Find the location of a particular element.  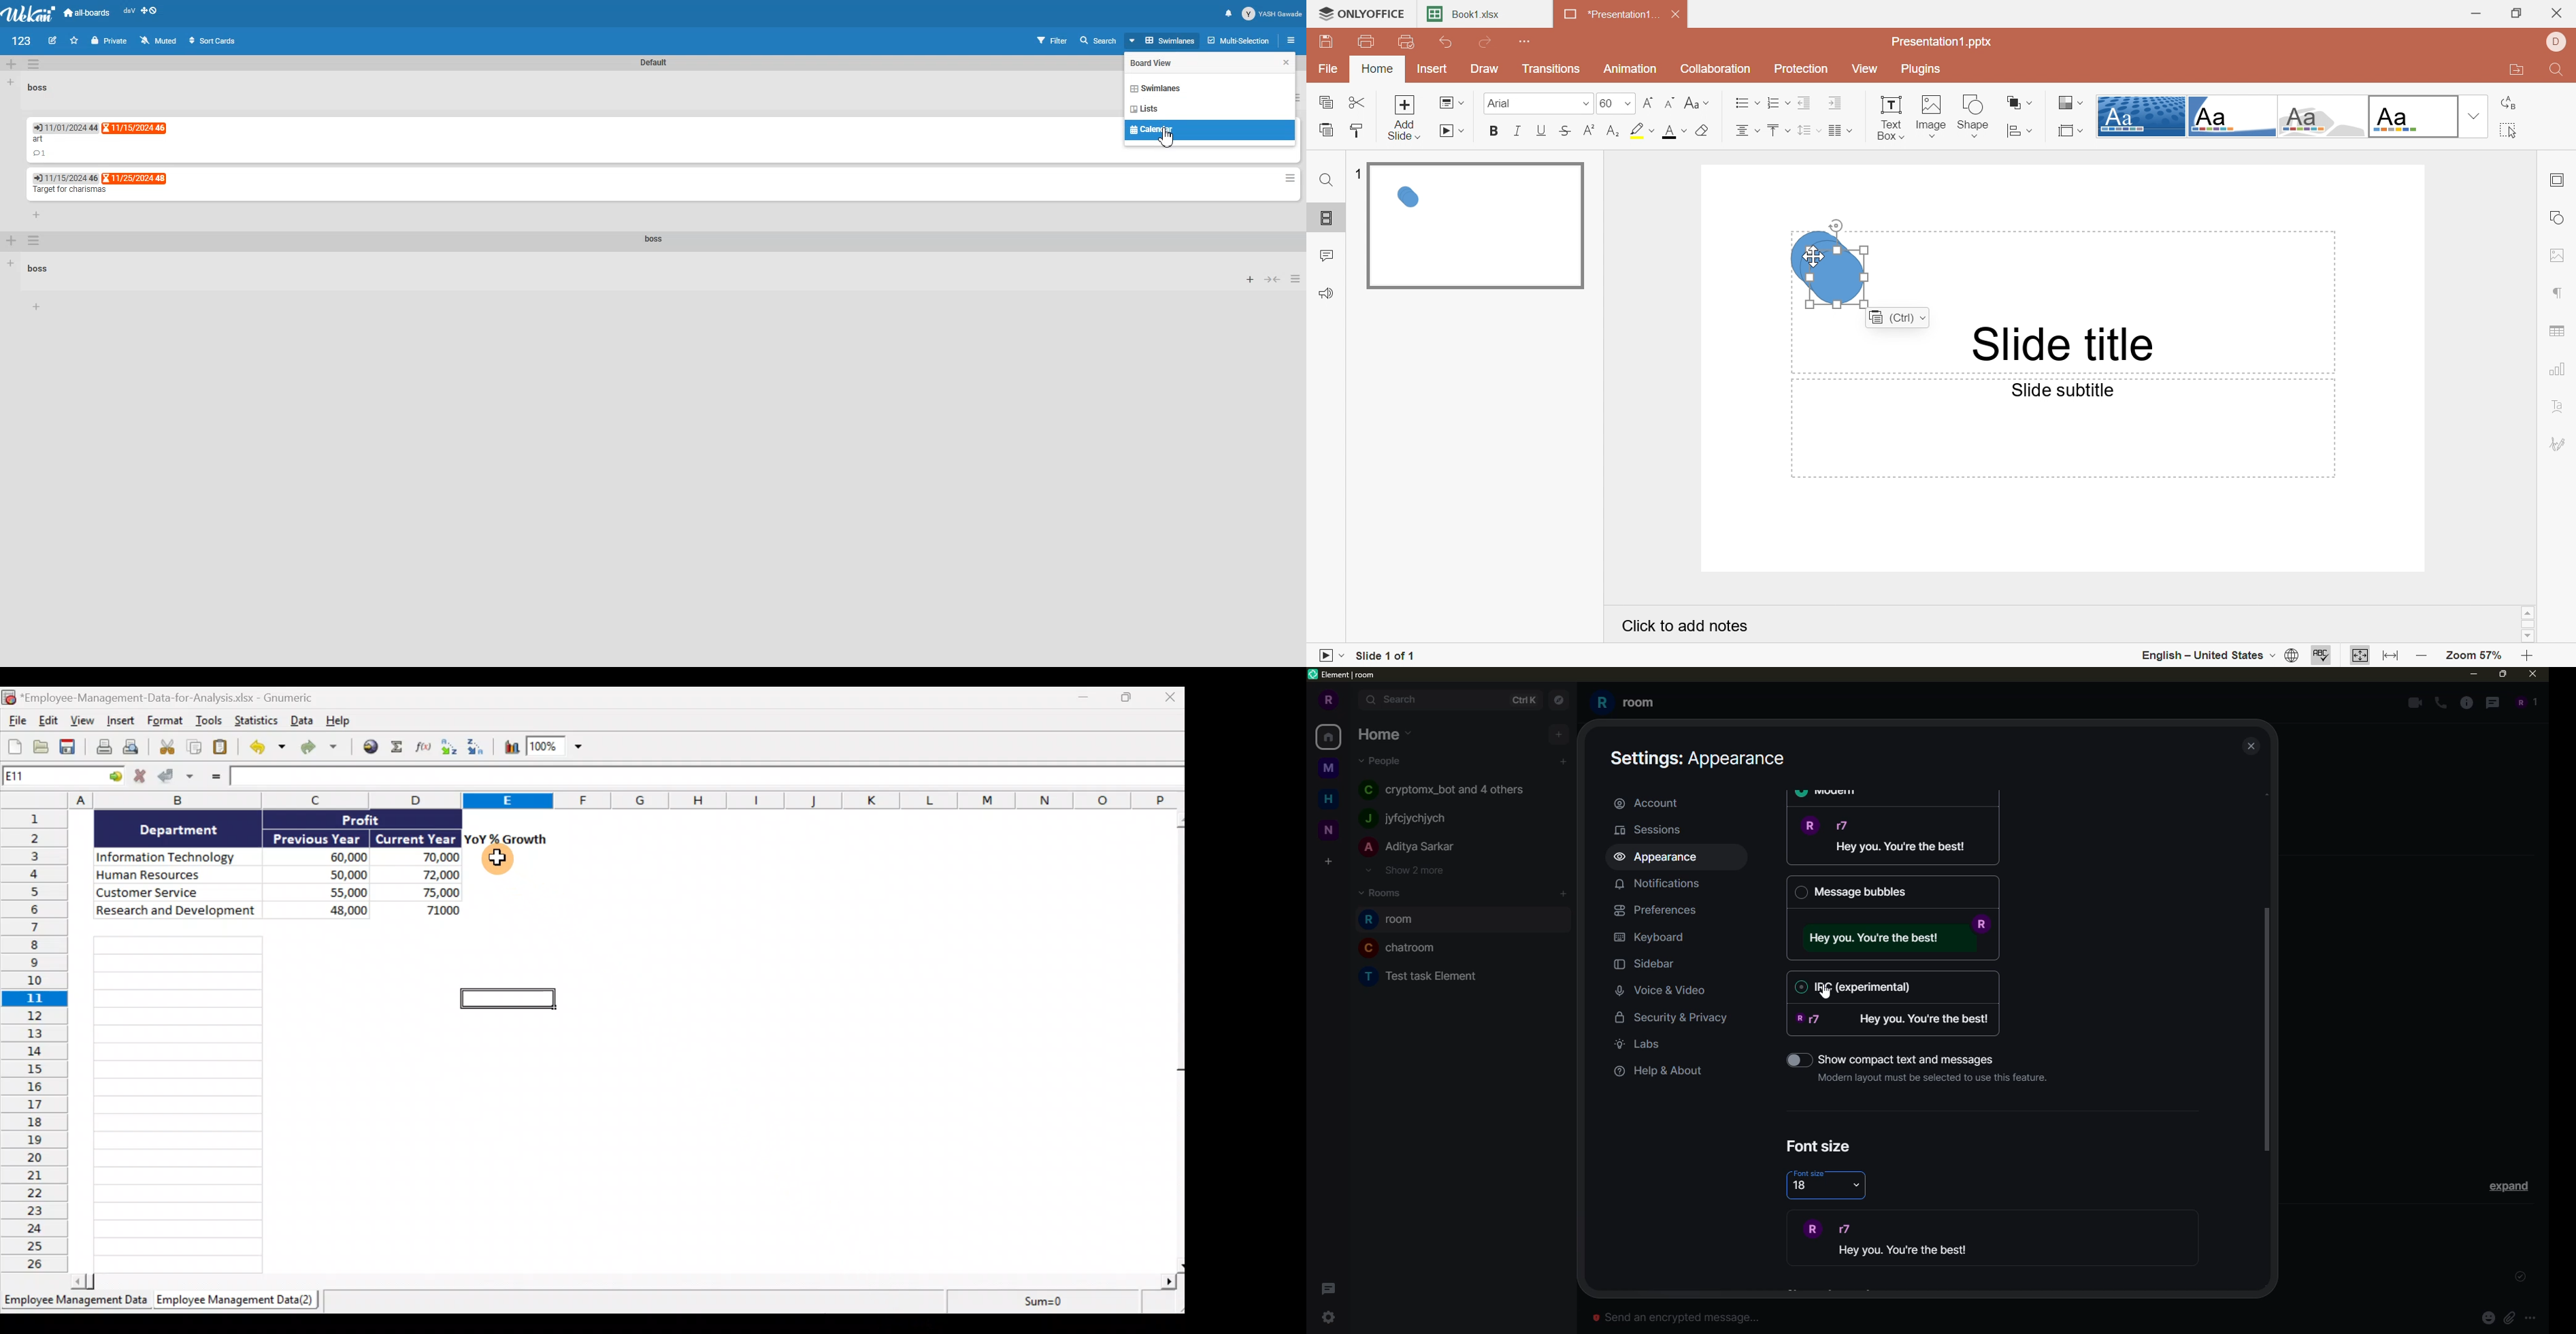

ctrlK is located at coordinates (1523, 699).